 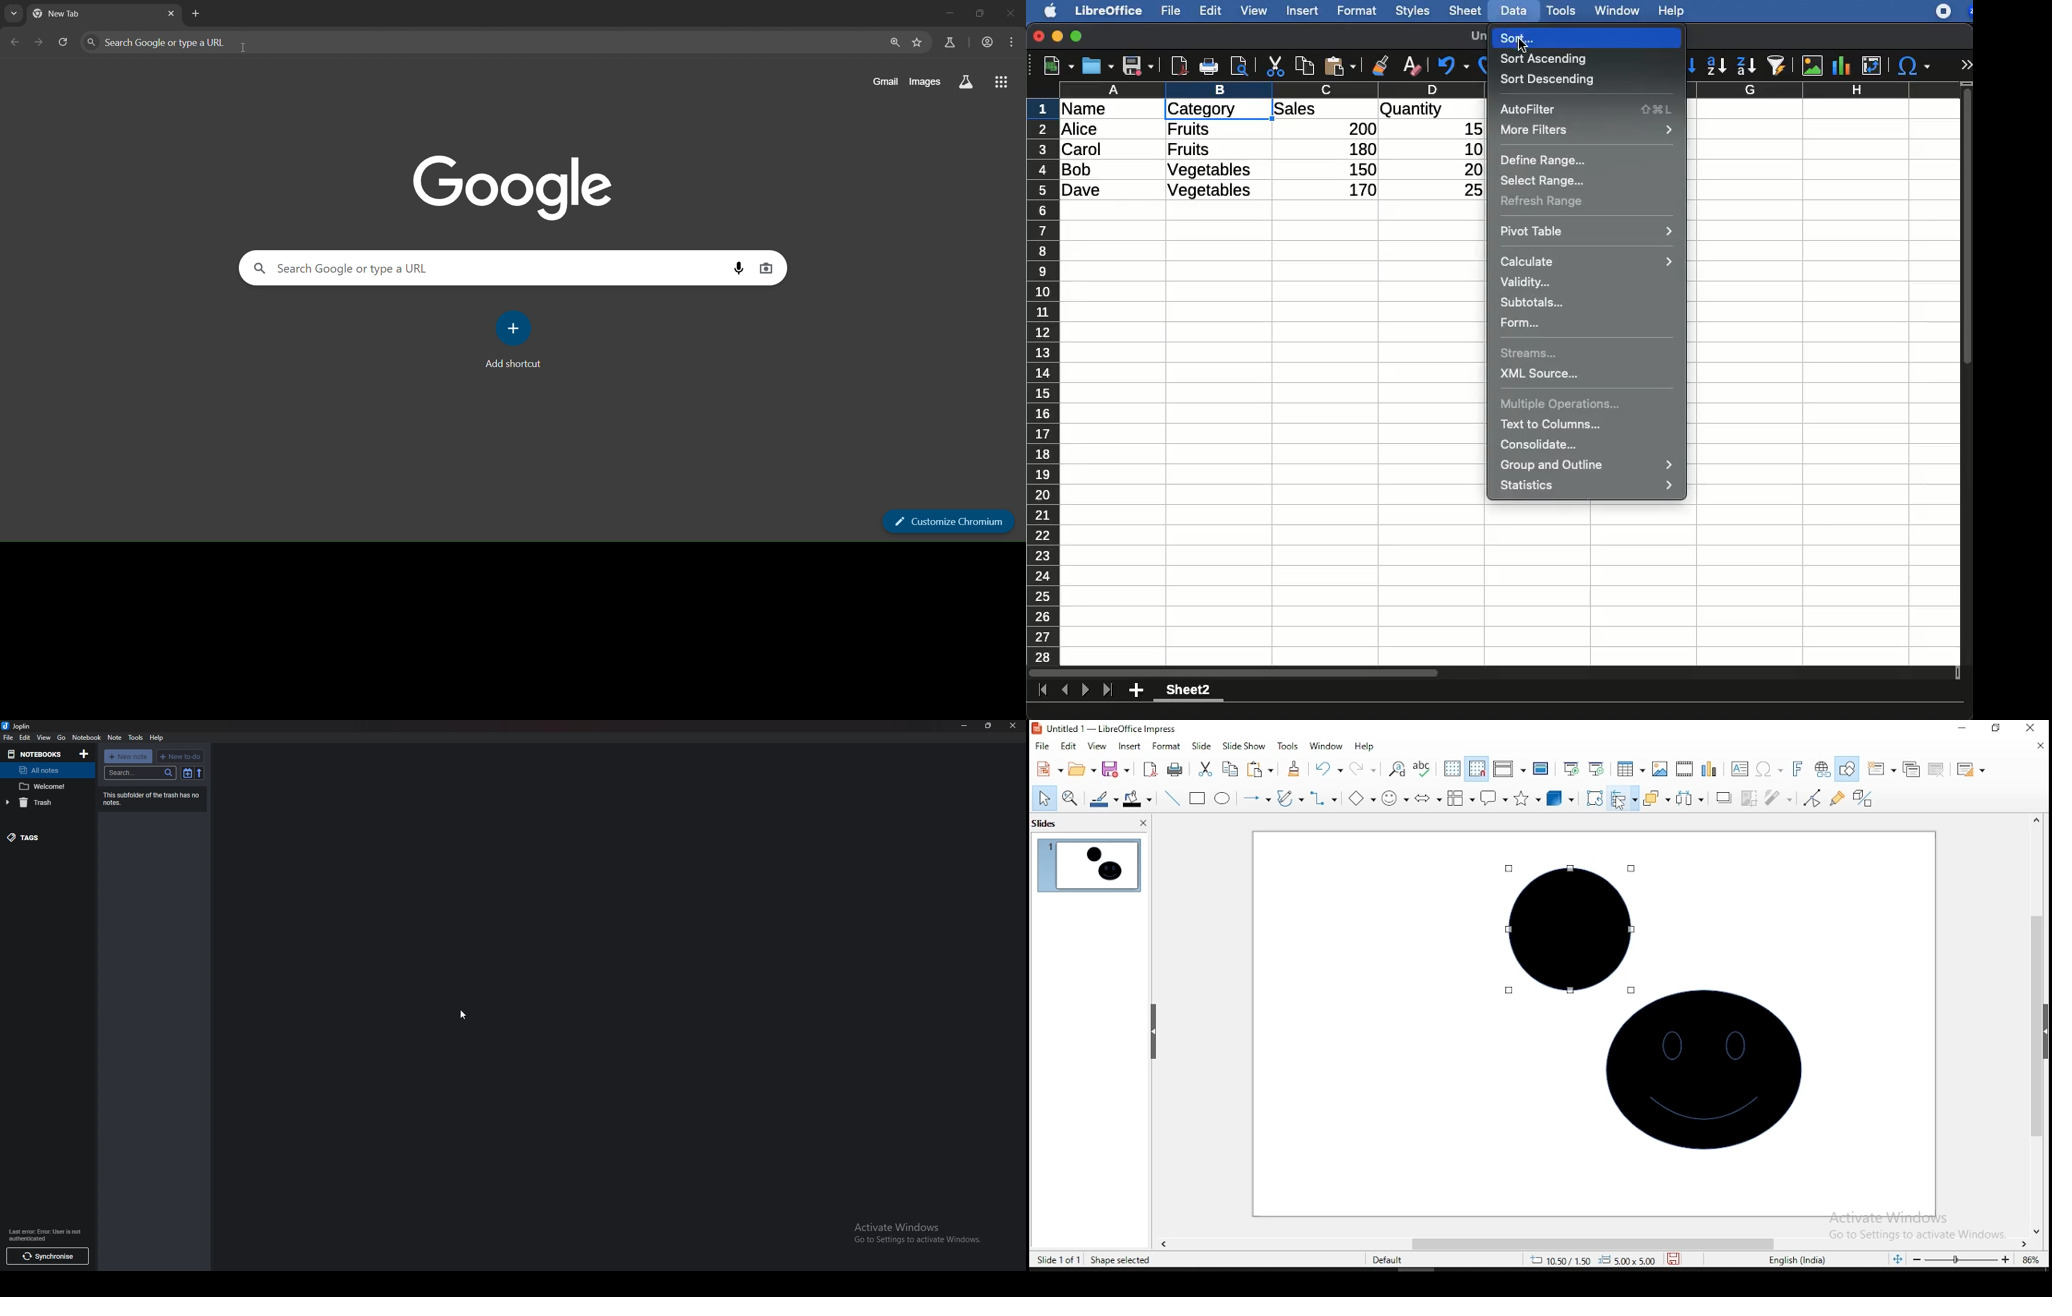 What do you see at coordinates (1097, 150) in the screenshot?
I see `Carol` at bounding box center [1097, 150].